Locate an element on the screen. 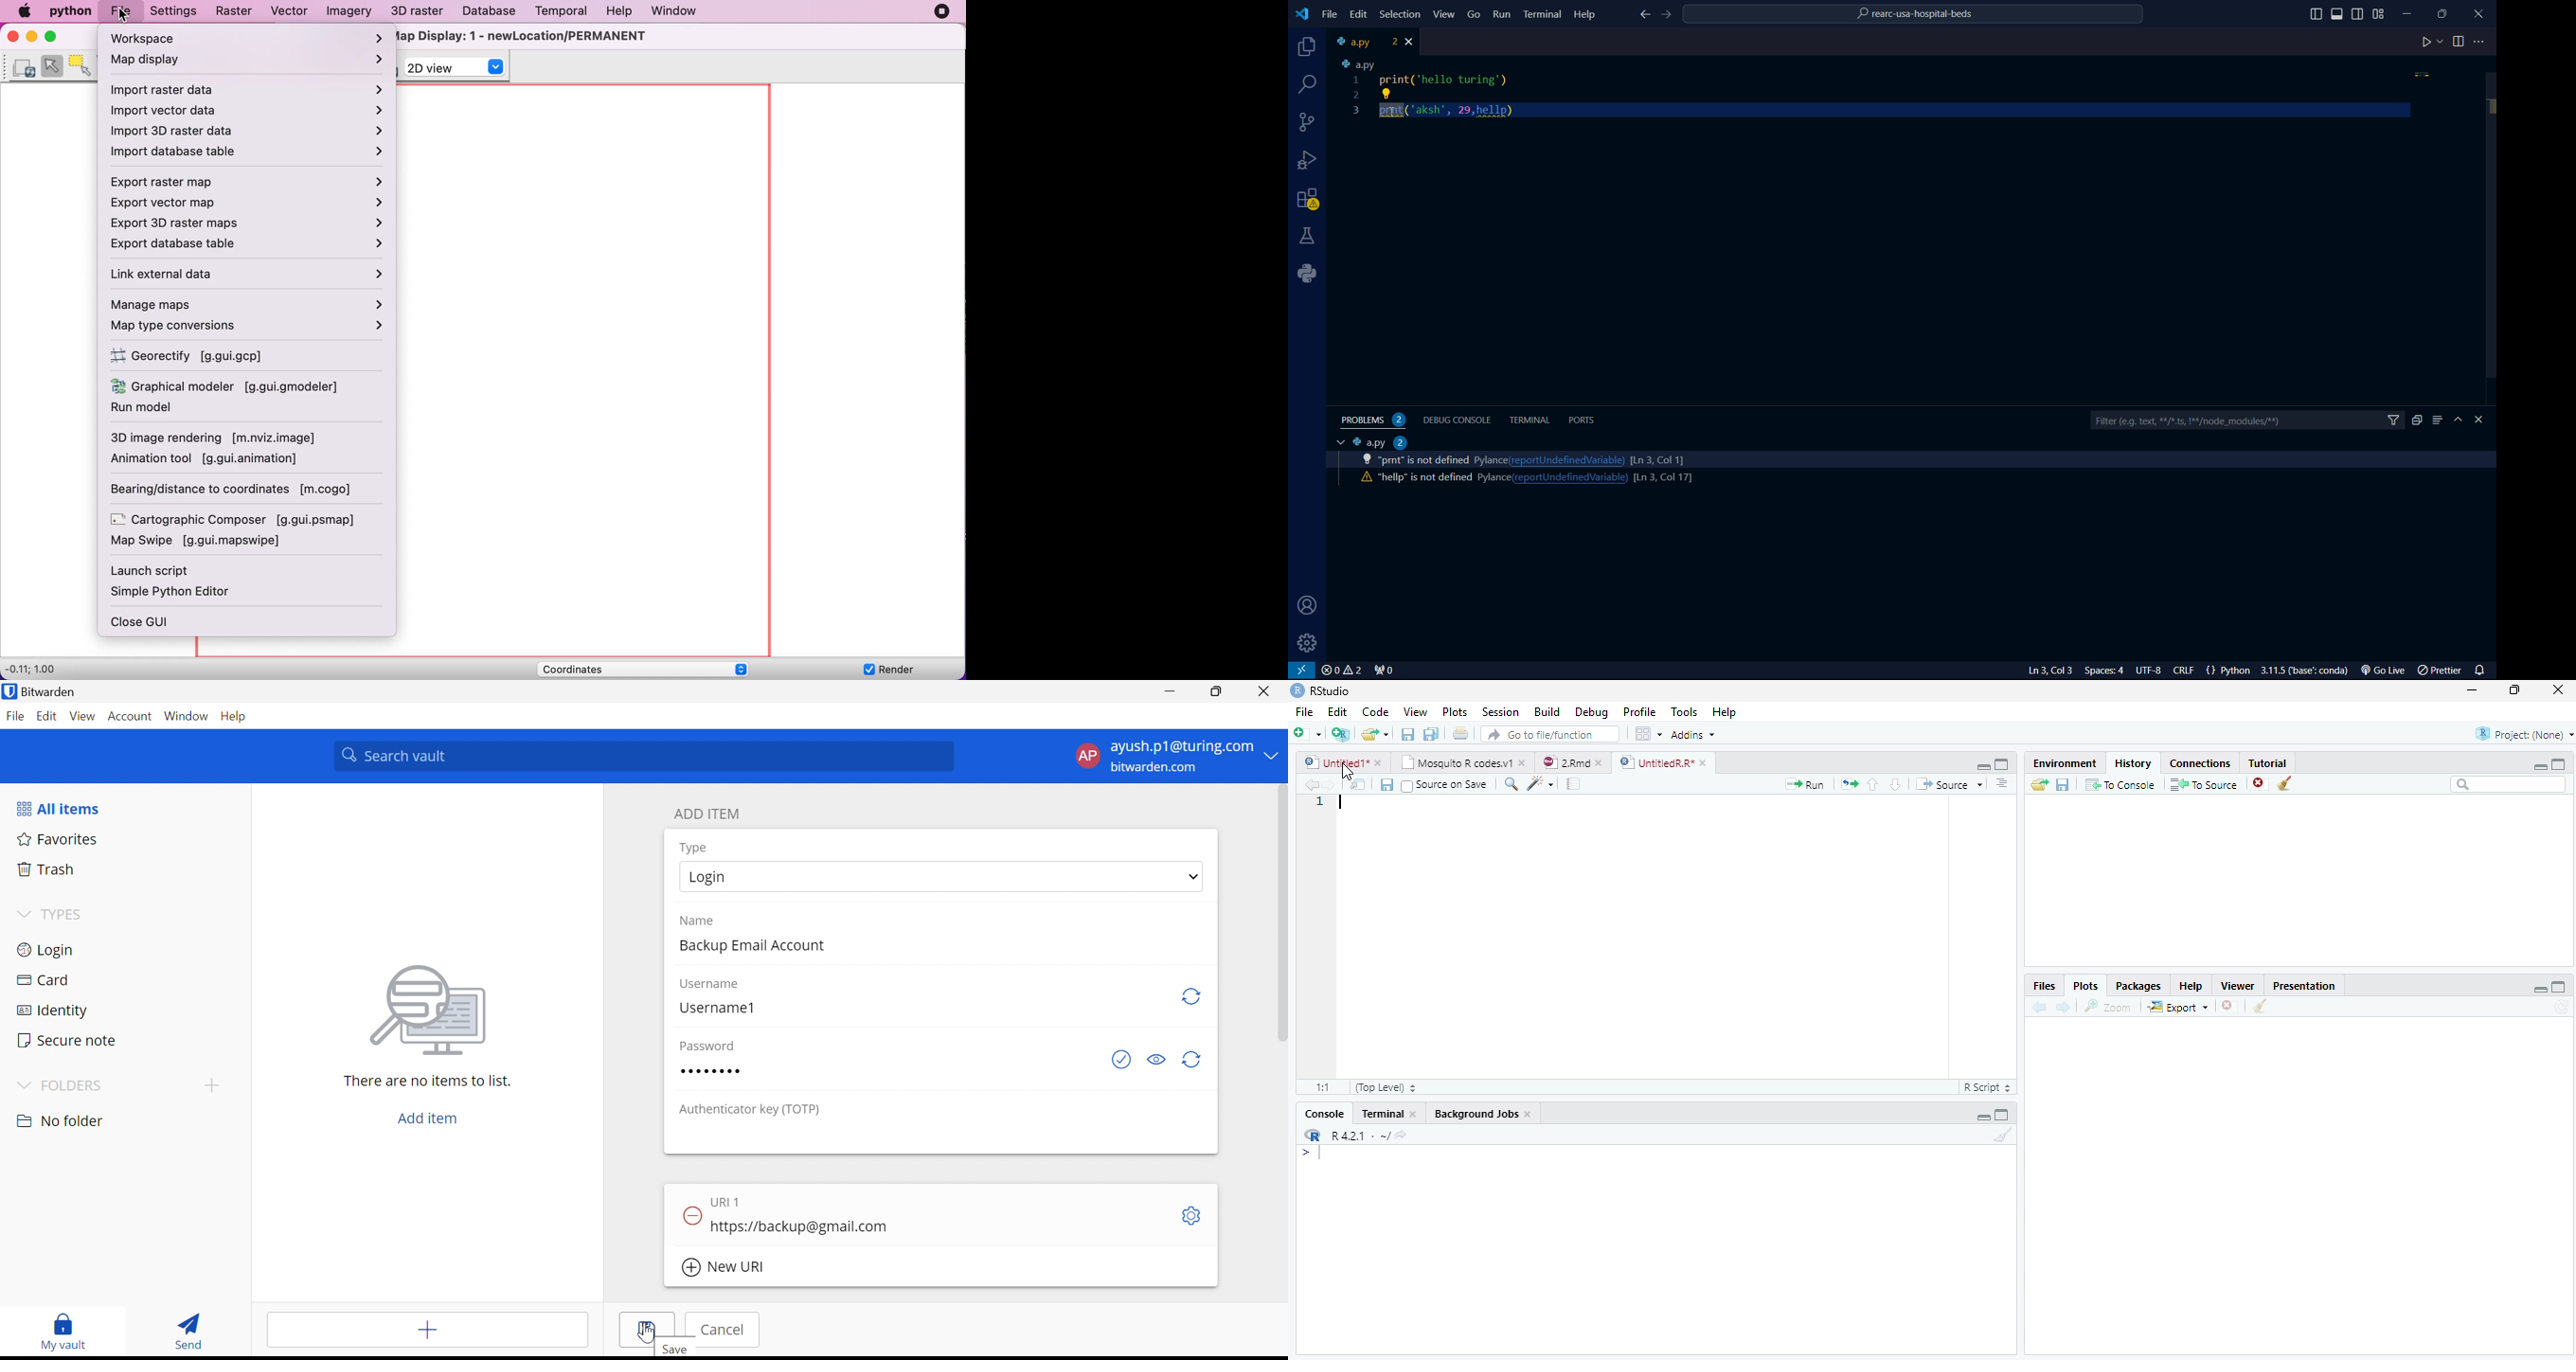  Back is located at coordinates (1310, 784).